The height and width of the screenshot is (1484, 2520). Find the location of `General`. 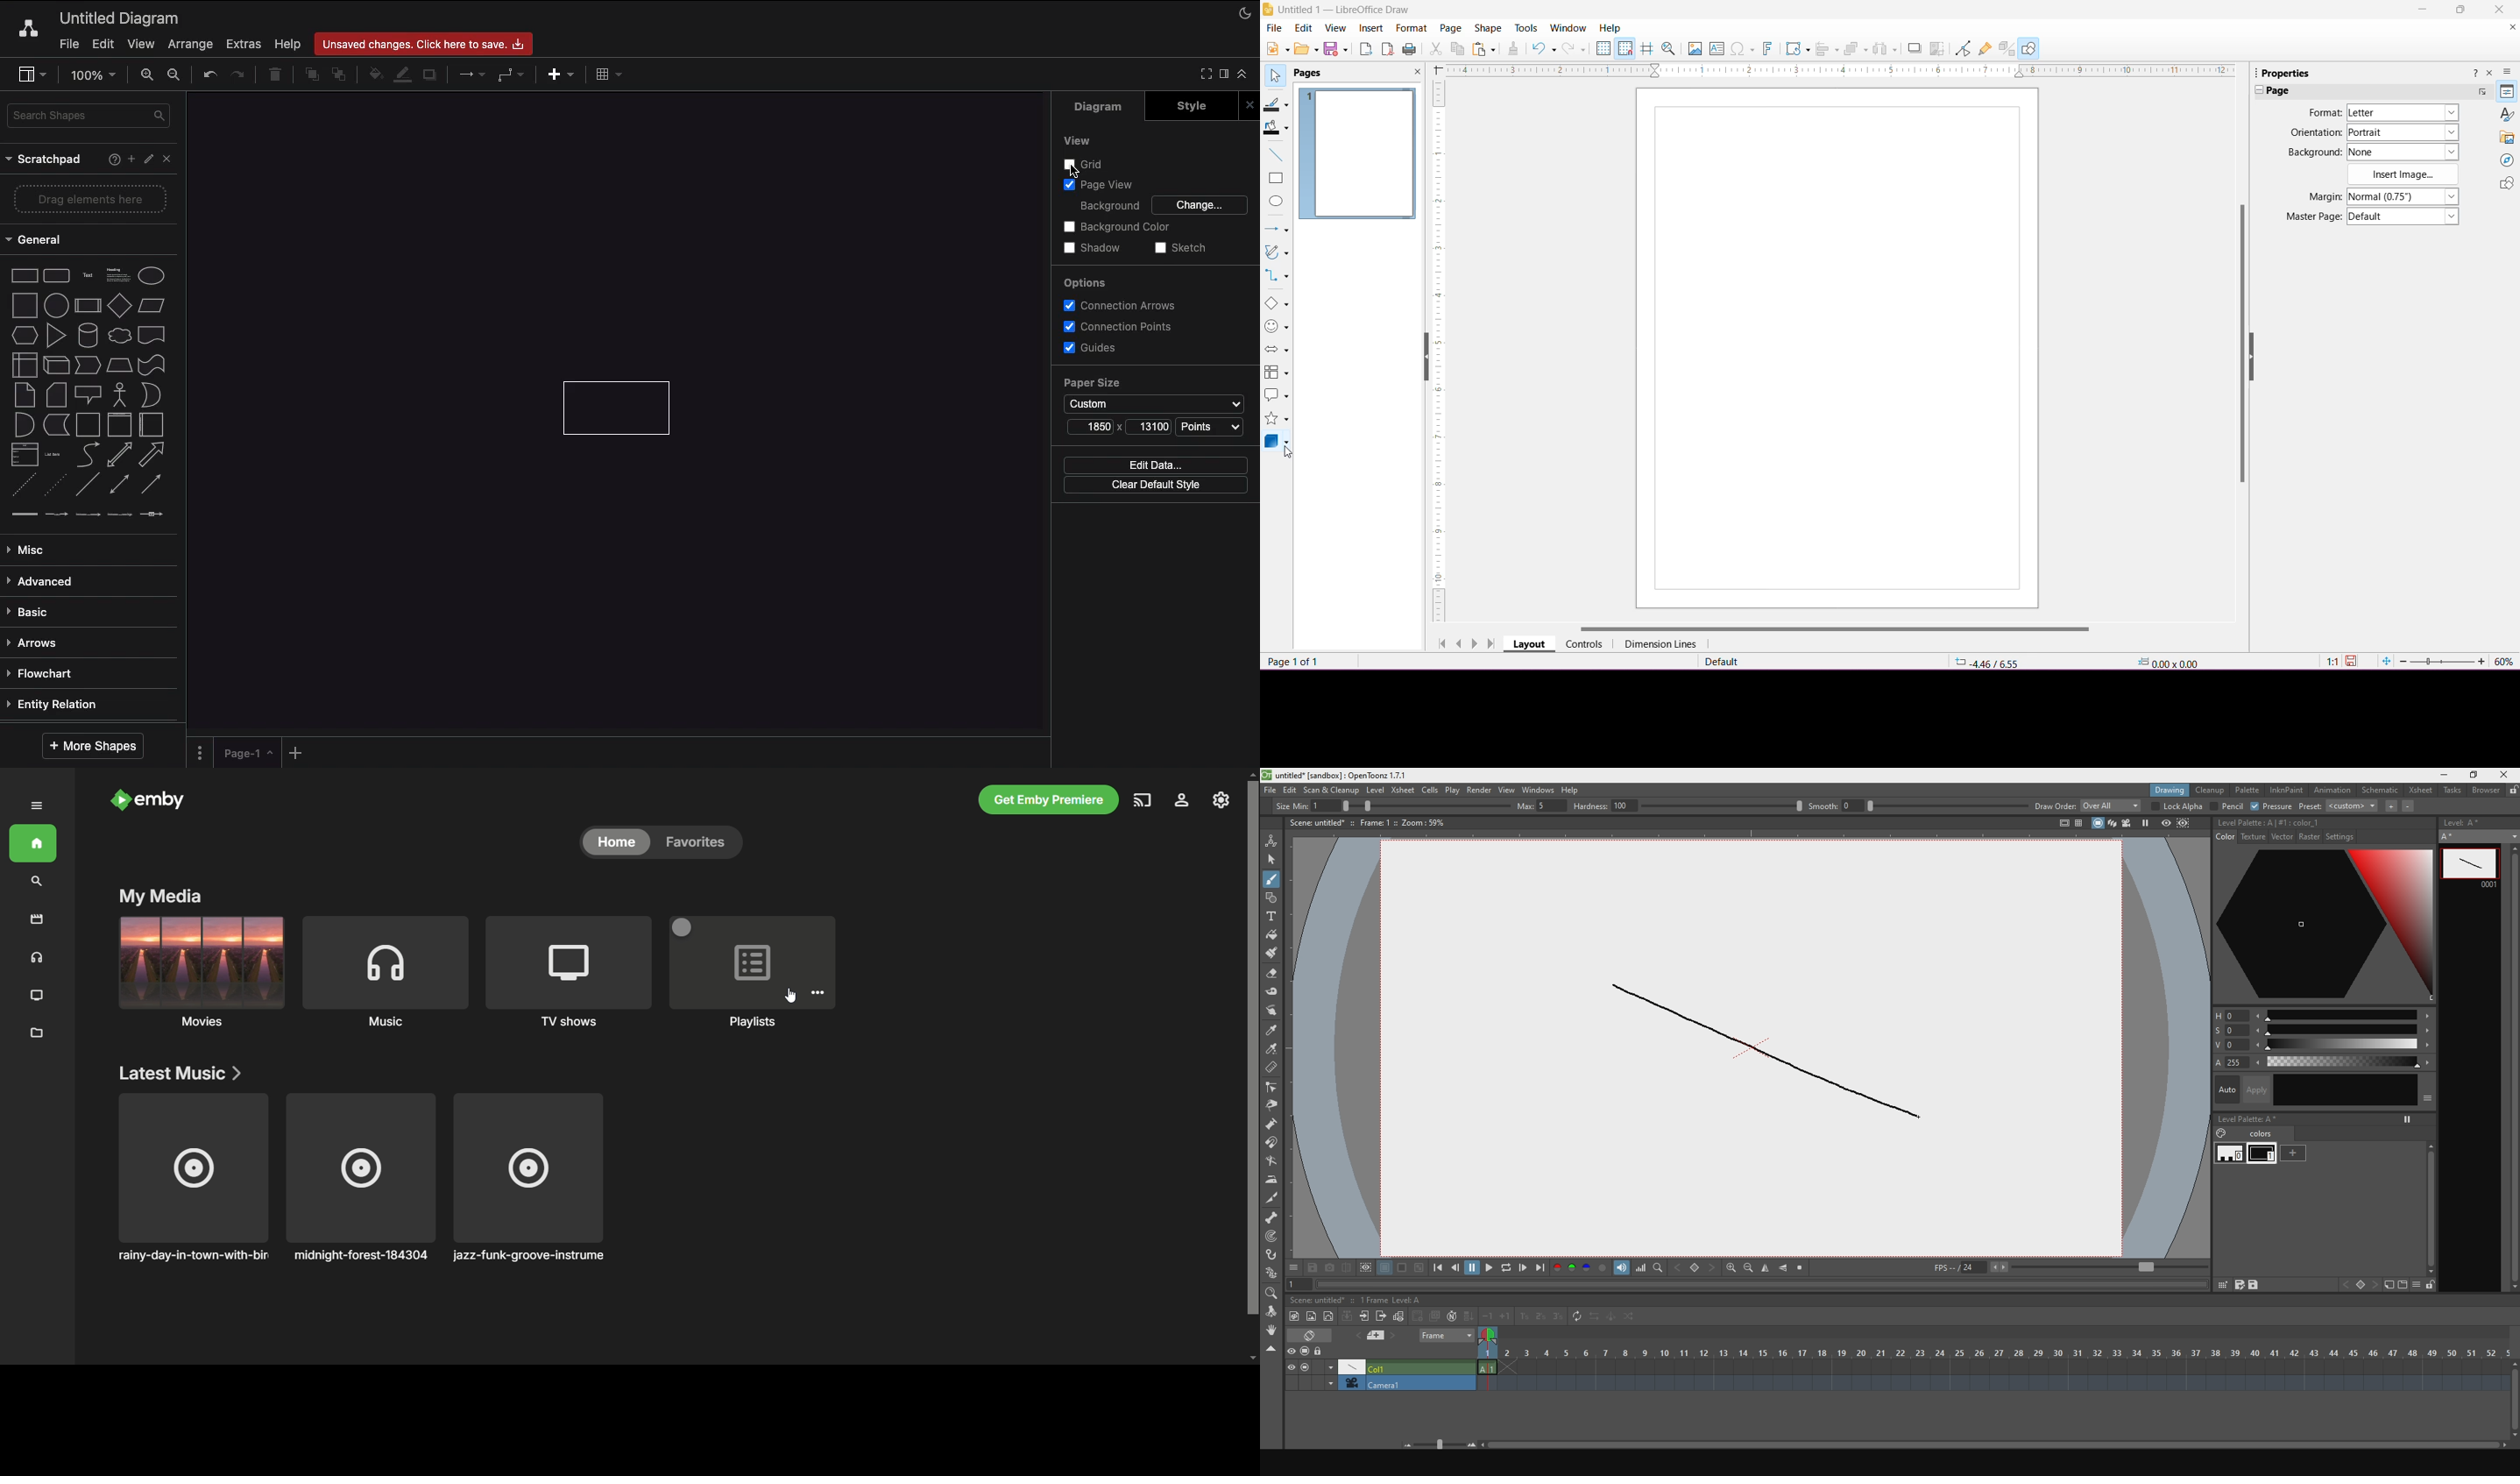

General is located at coordinates (39, 238).